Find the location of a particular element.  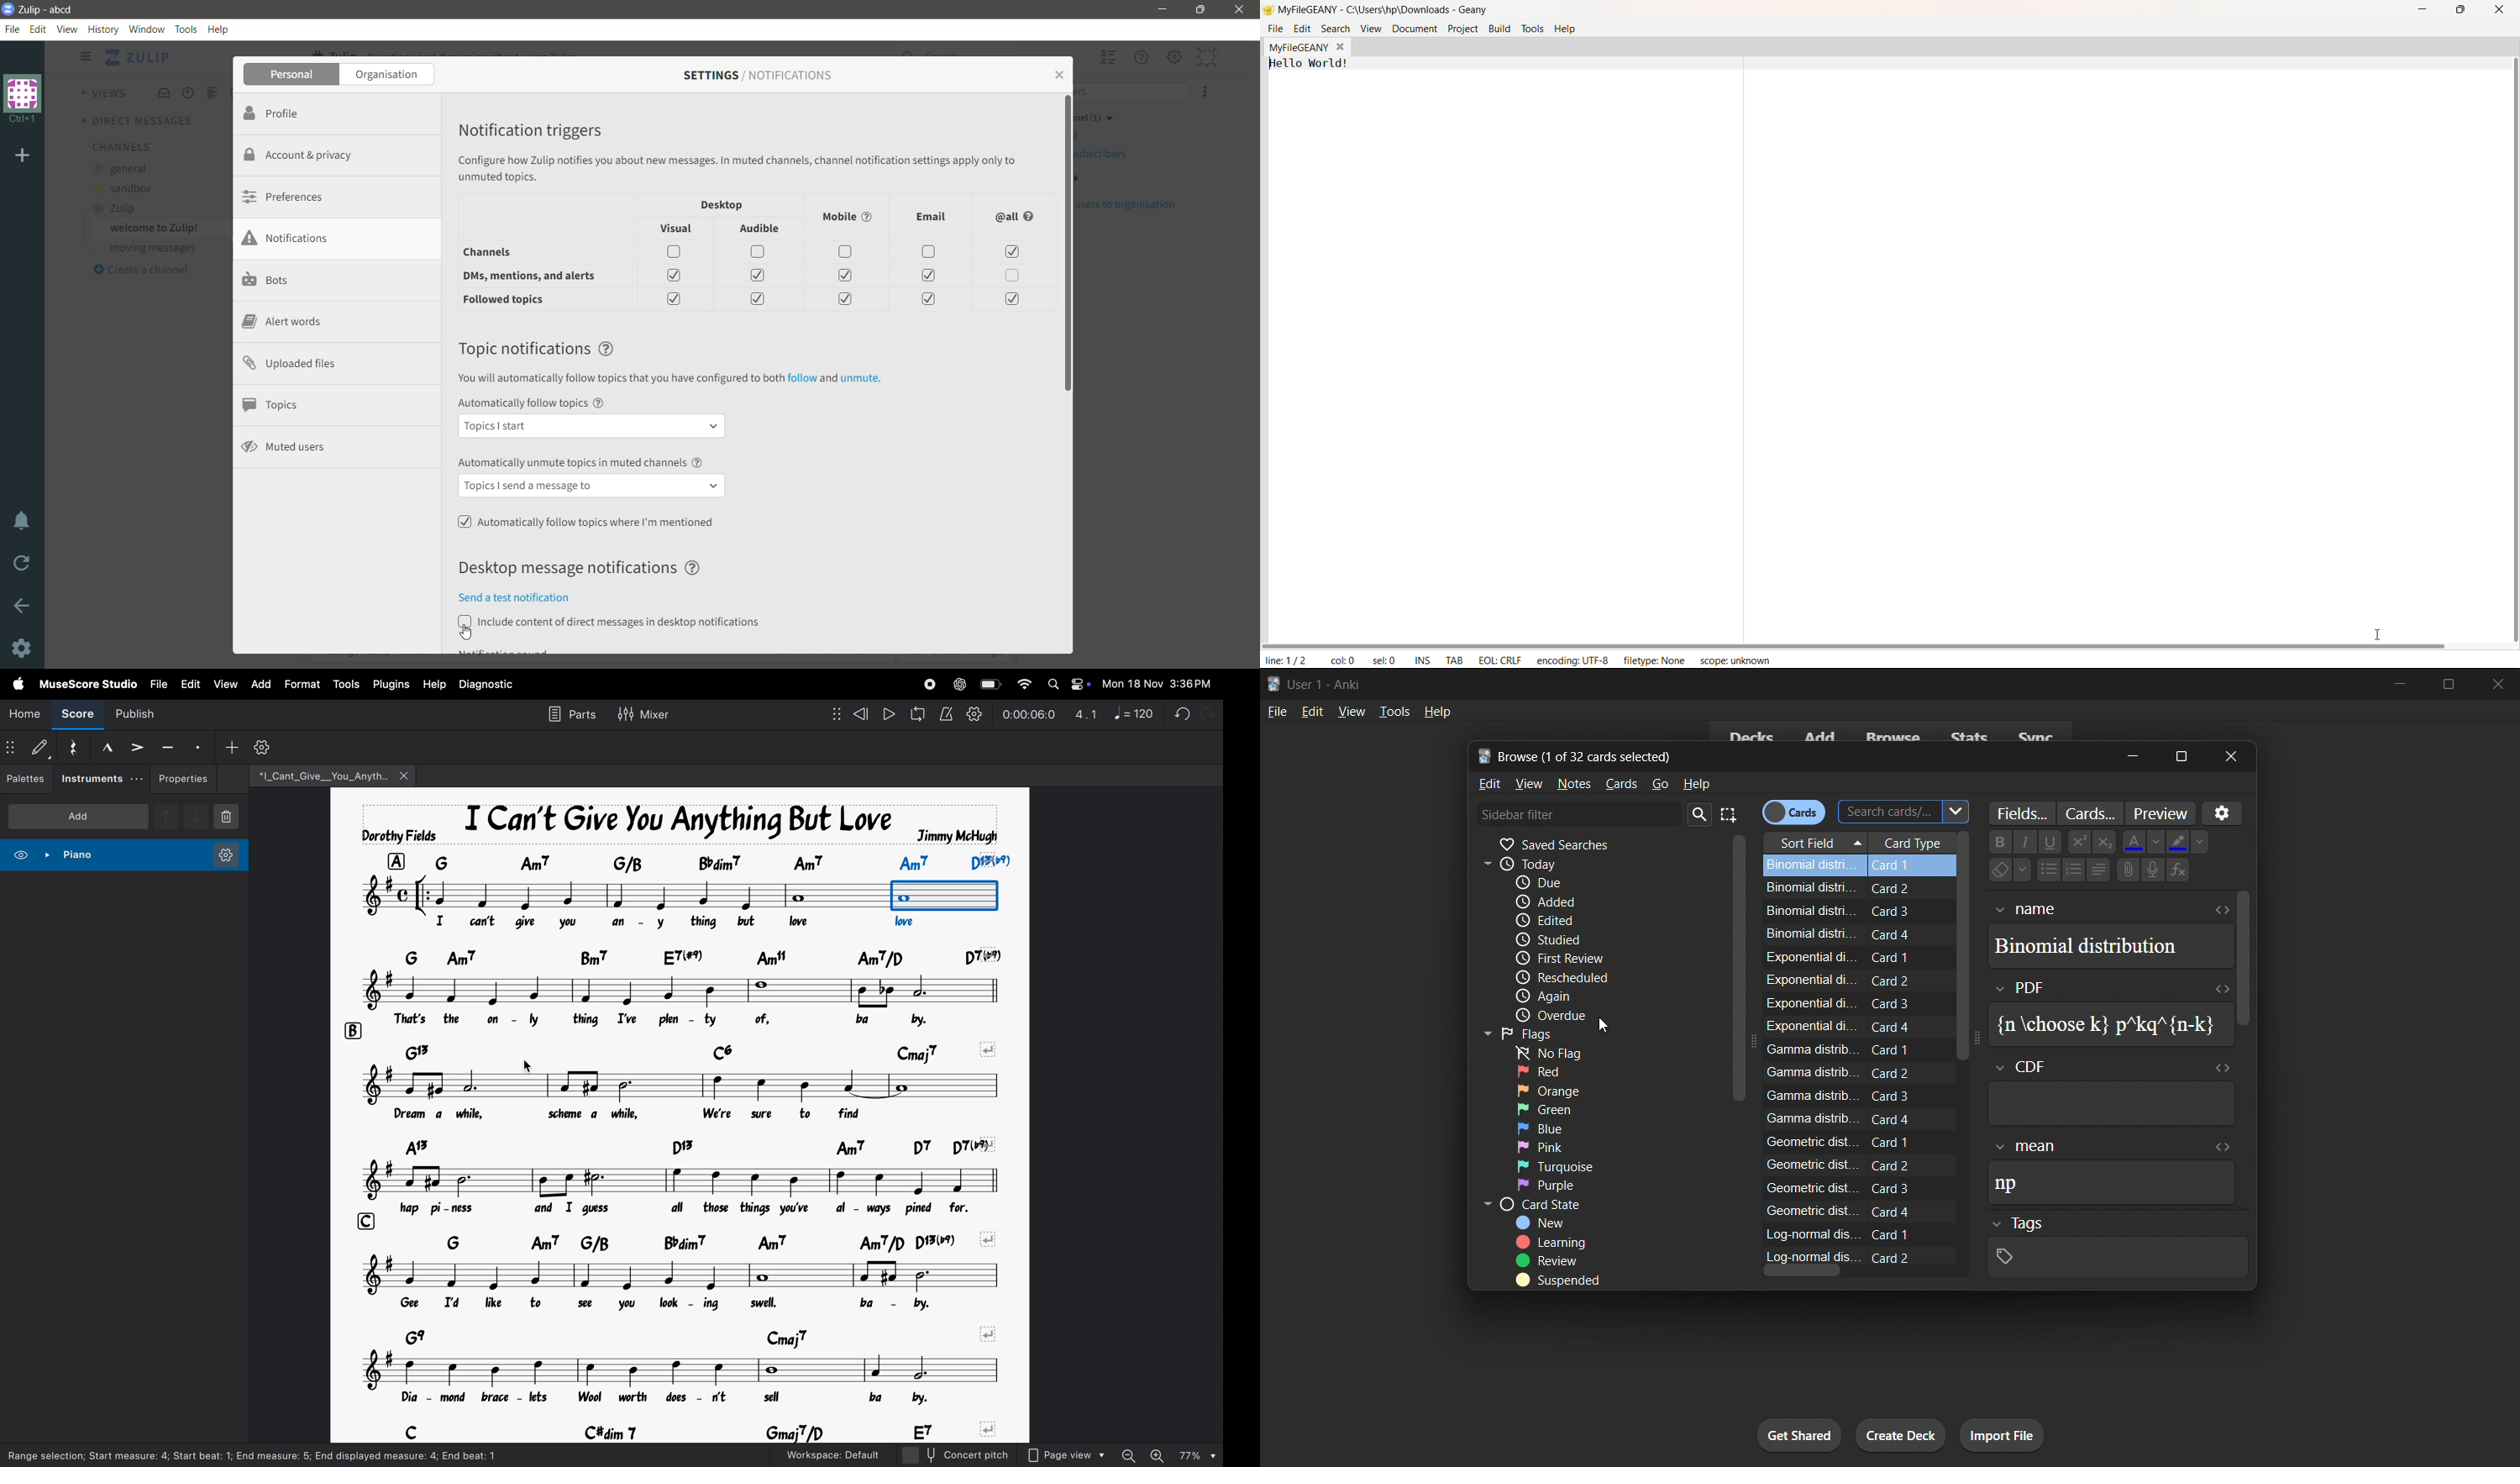

sort field is located at coordinates (1803, 840).